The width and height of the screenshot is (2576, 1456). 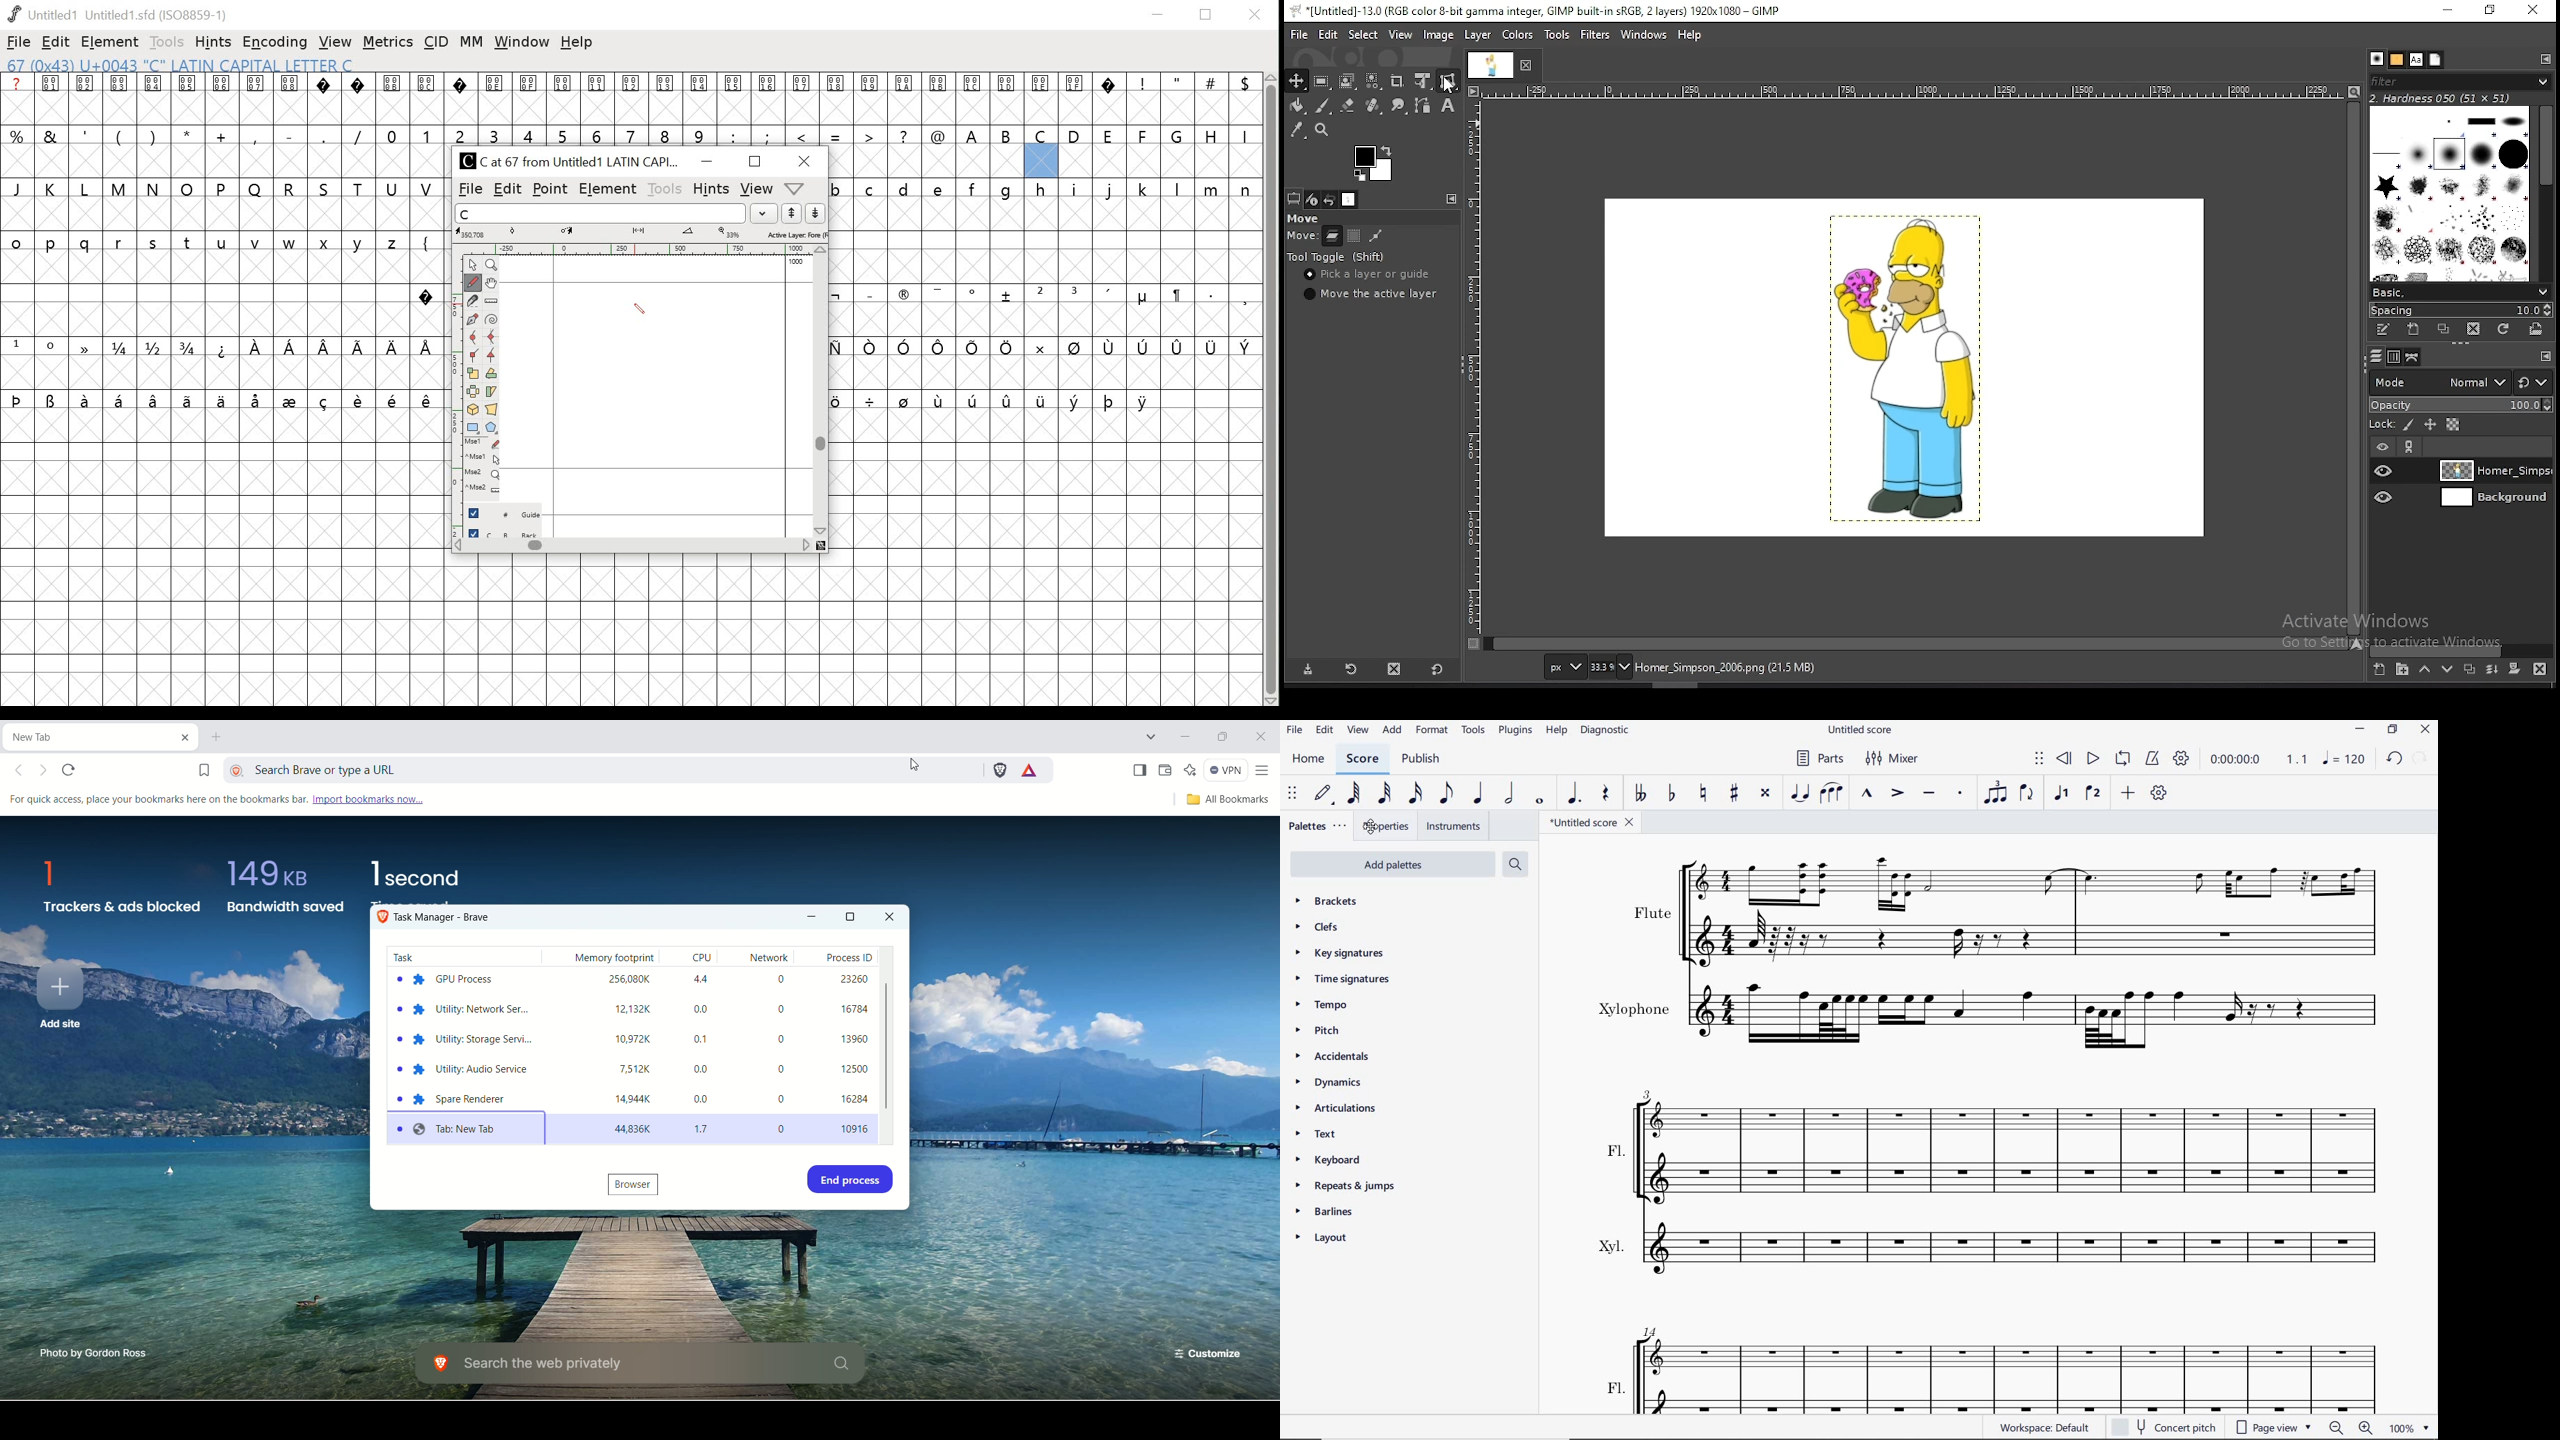 I want to click on SELECT TO MOVE, so click(x=2040, y=759).